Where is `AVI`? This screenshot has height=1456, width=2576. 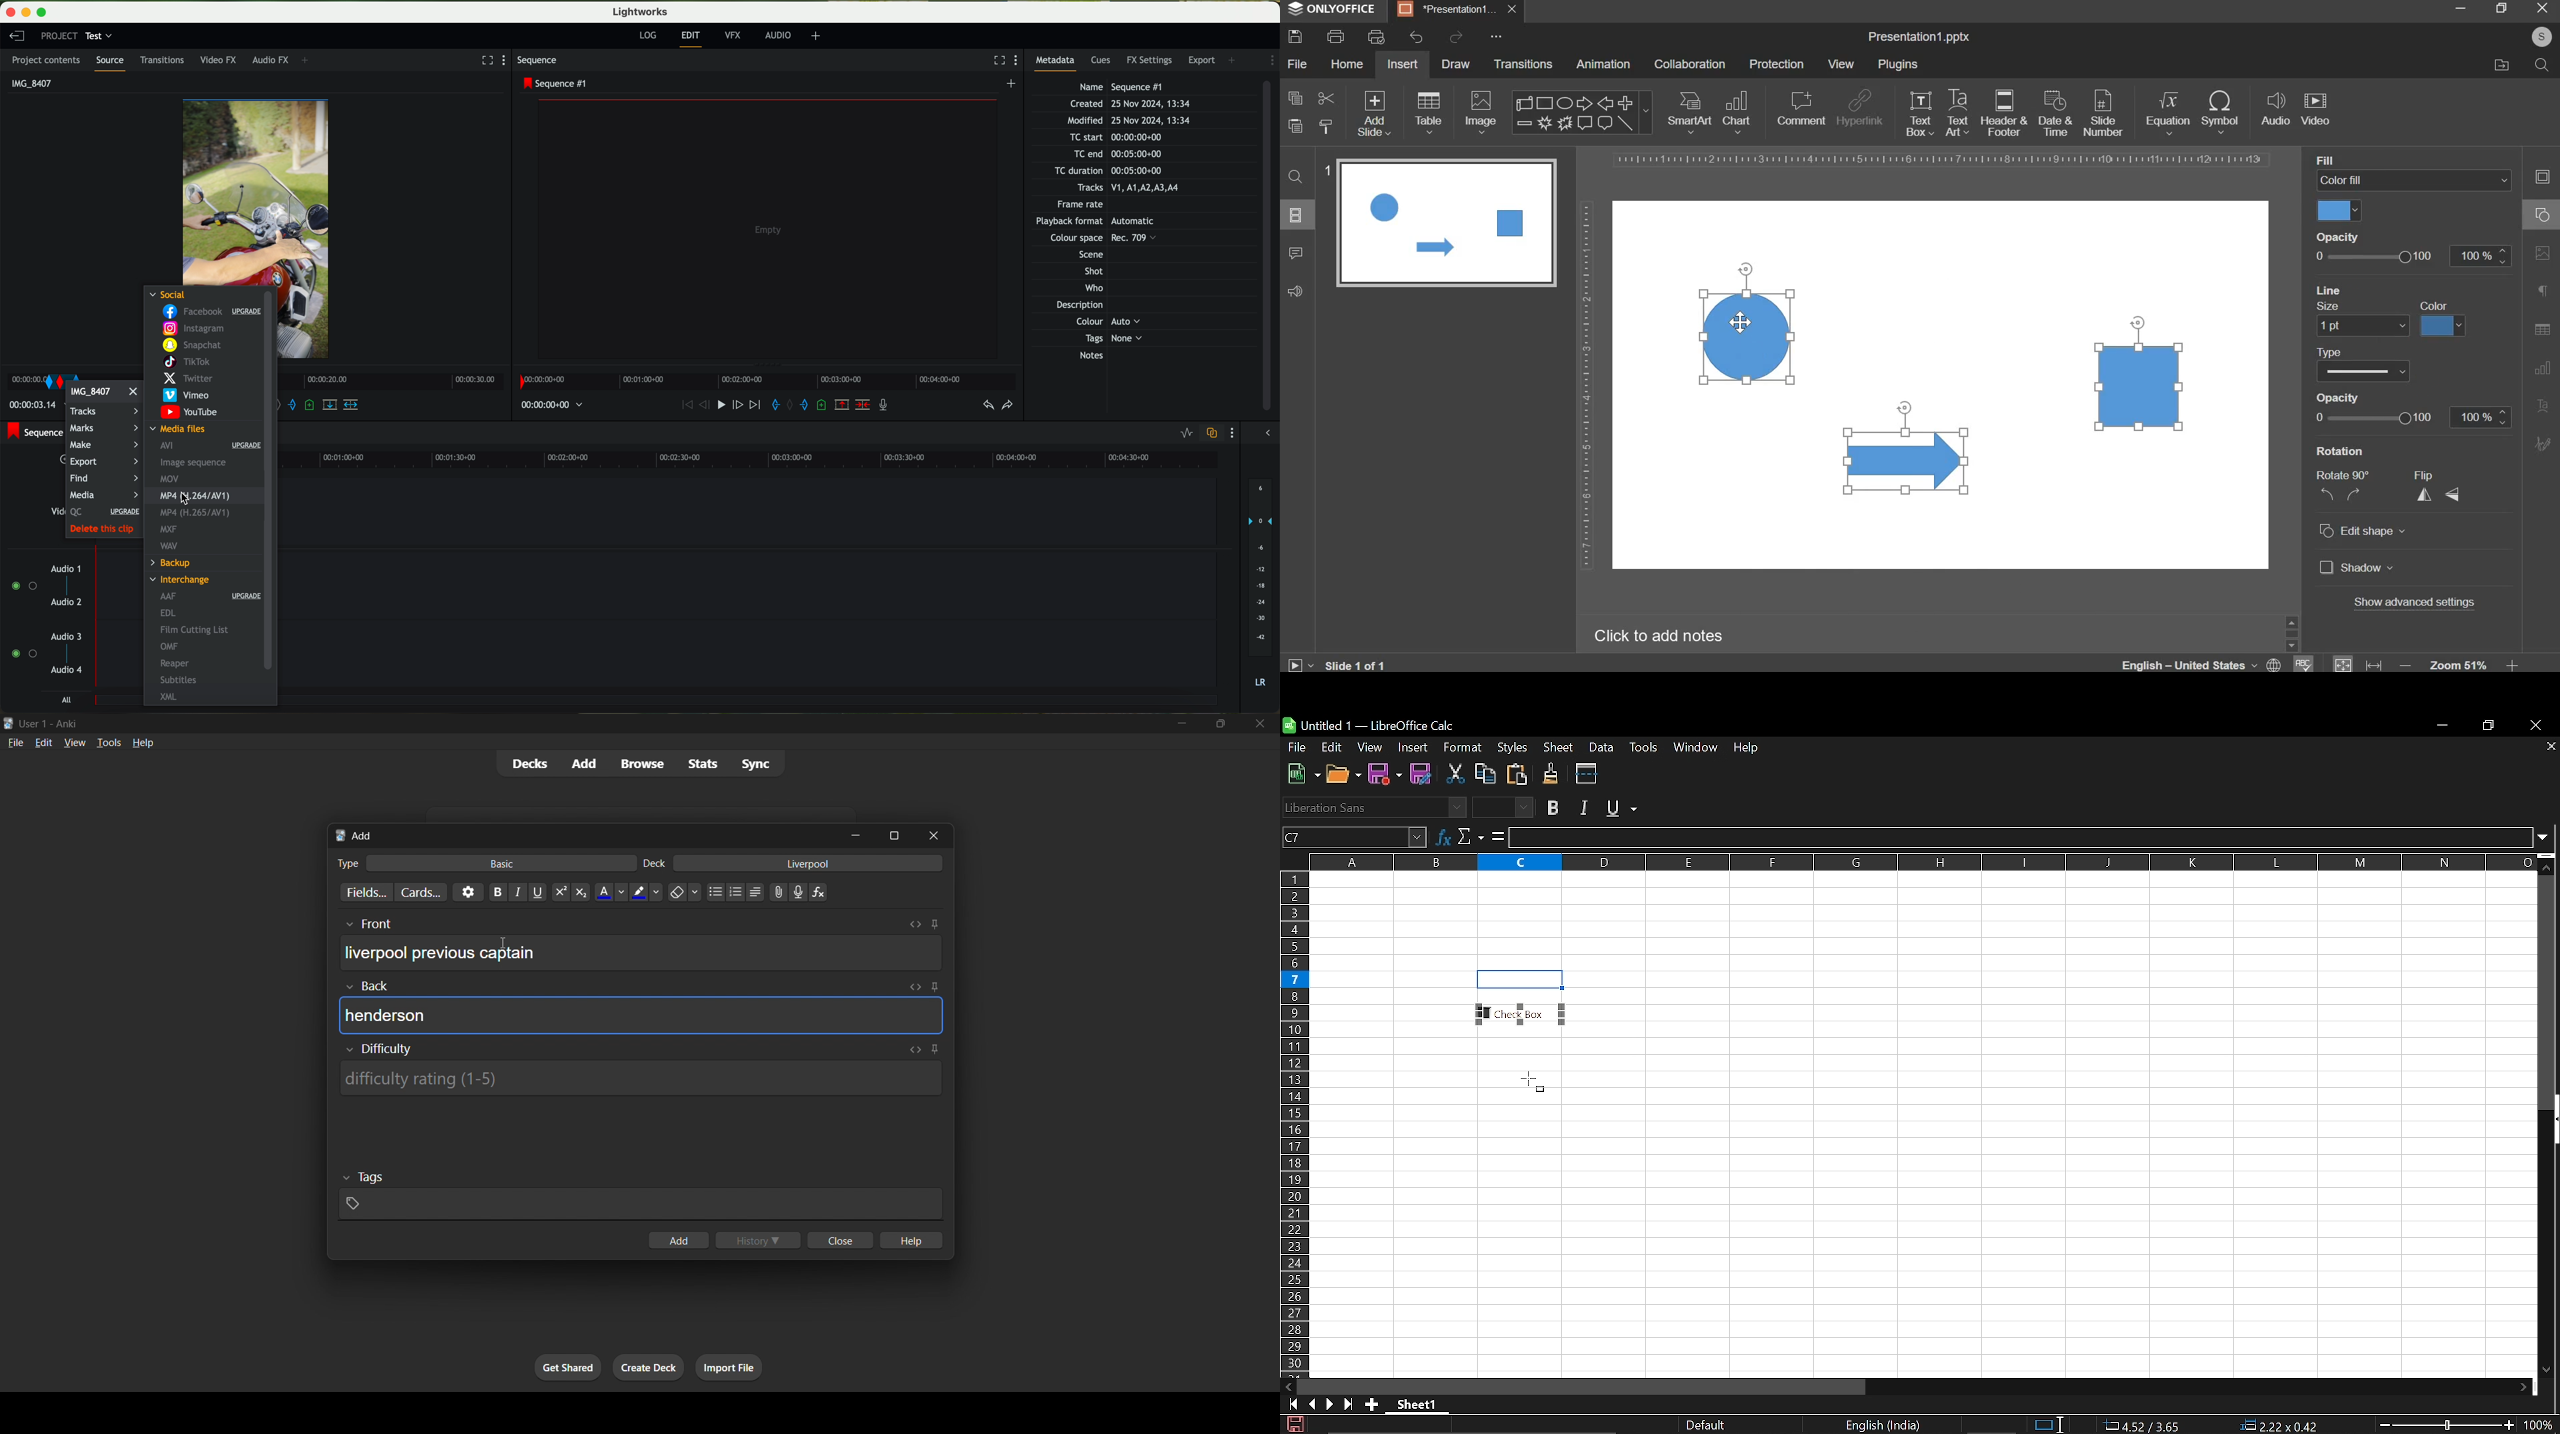 AVI is located at coordinates (210, 448).